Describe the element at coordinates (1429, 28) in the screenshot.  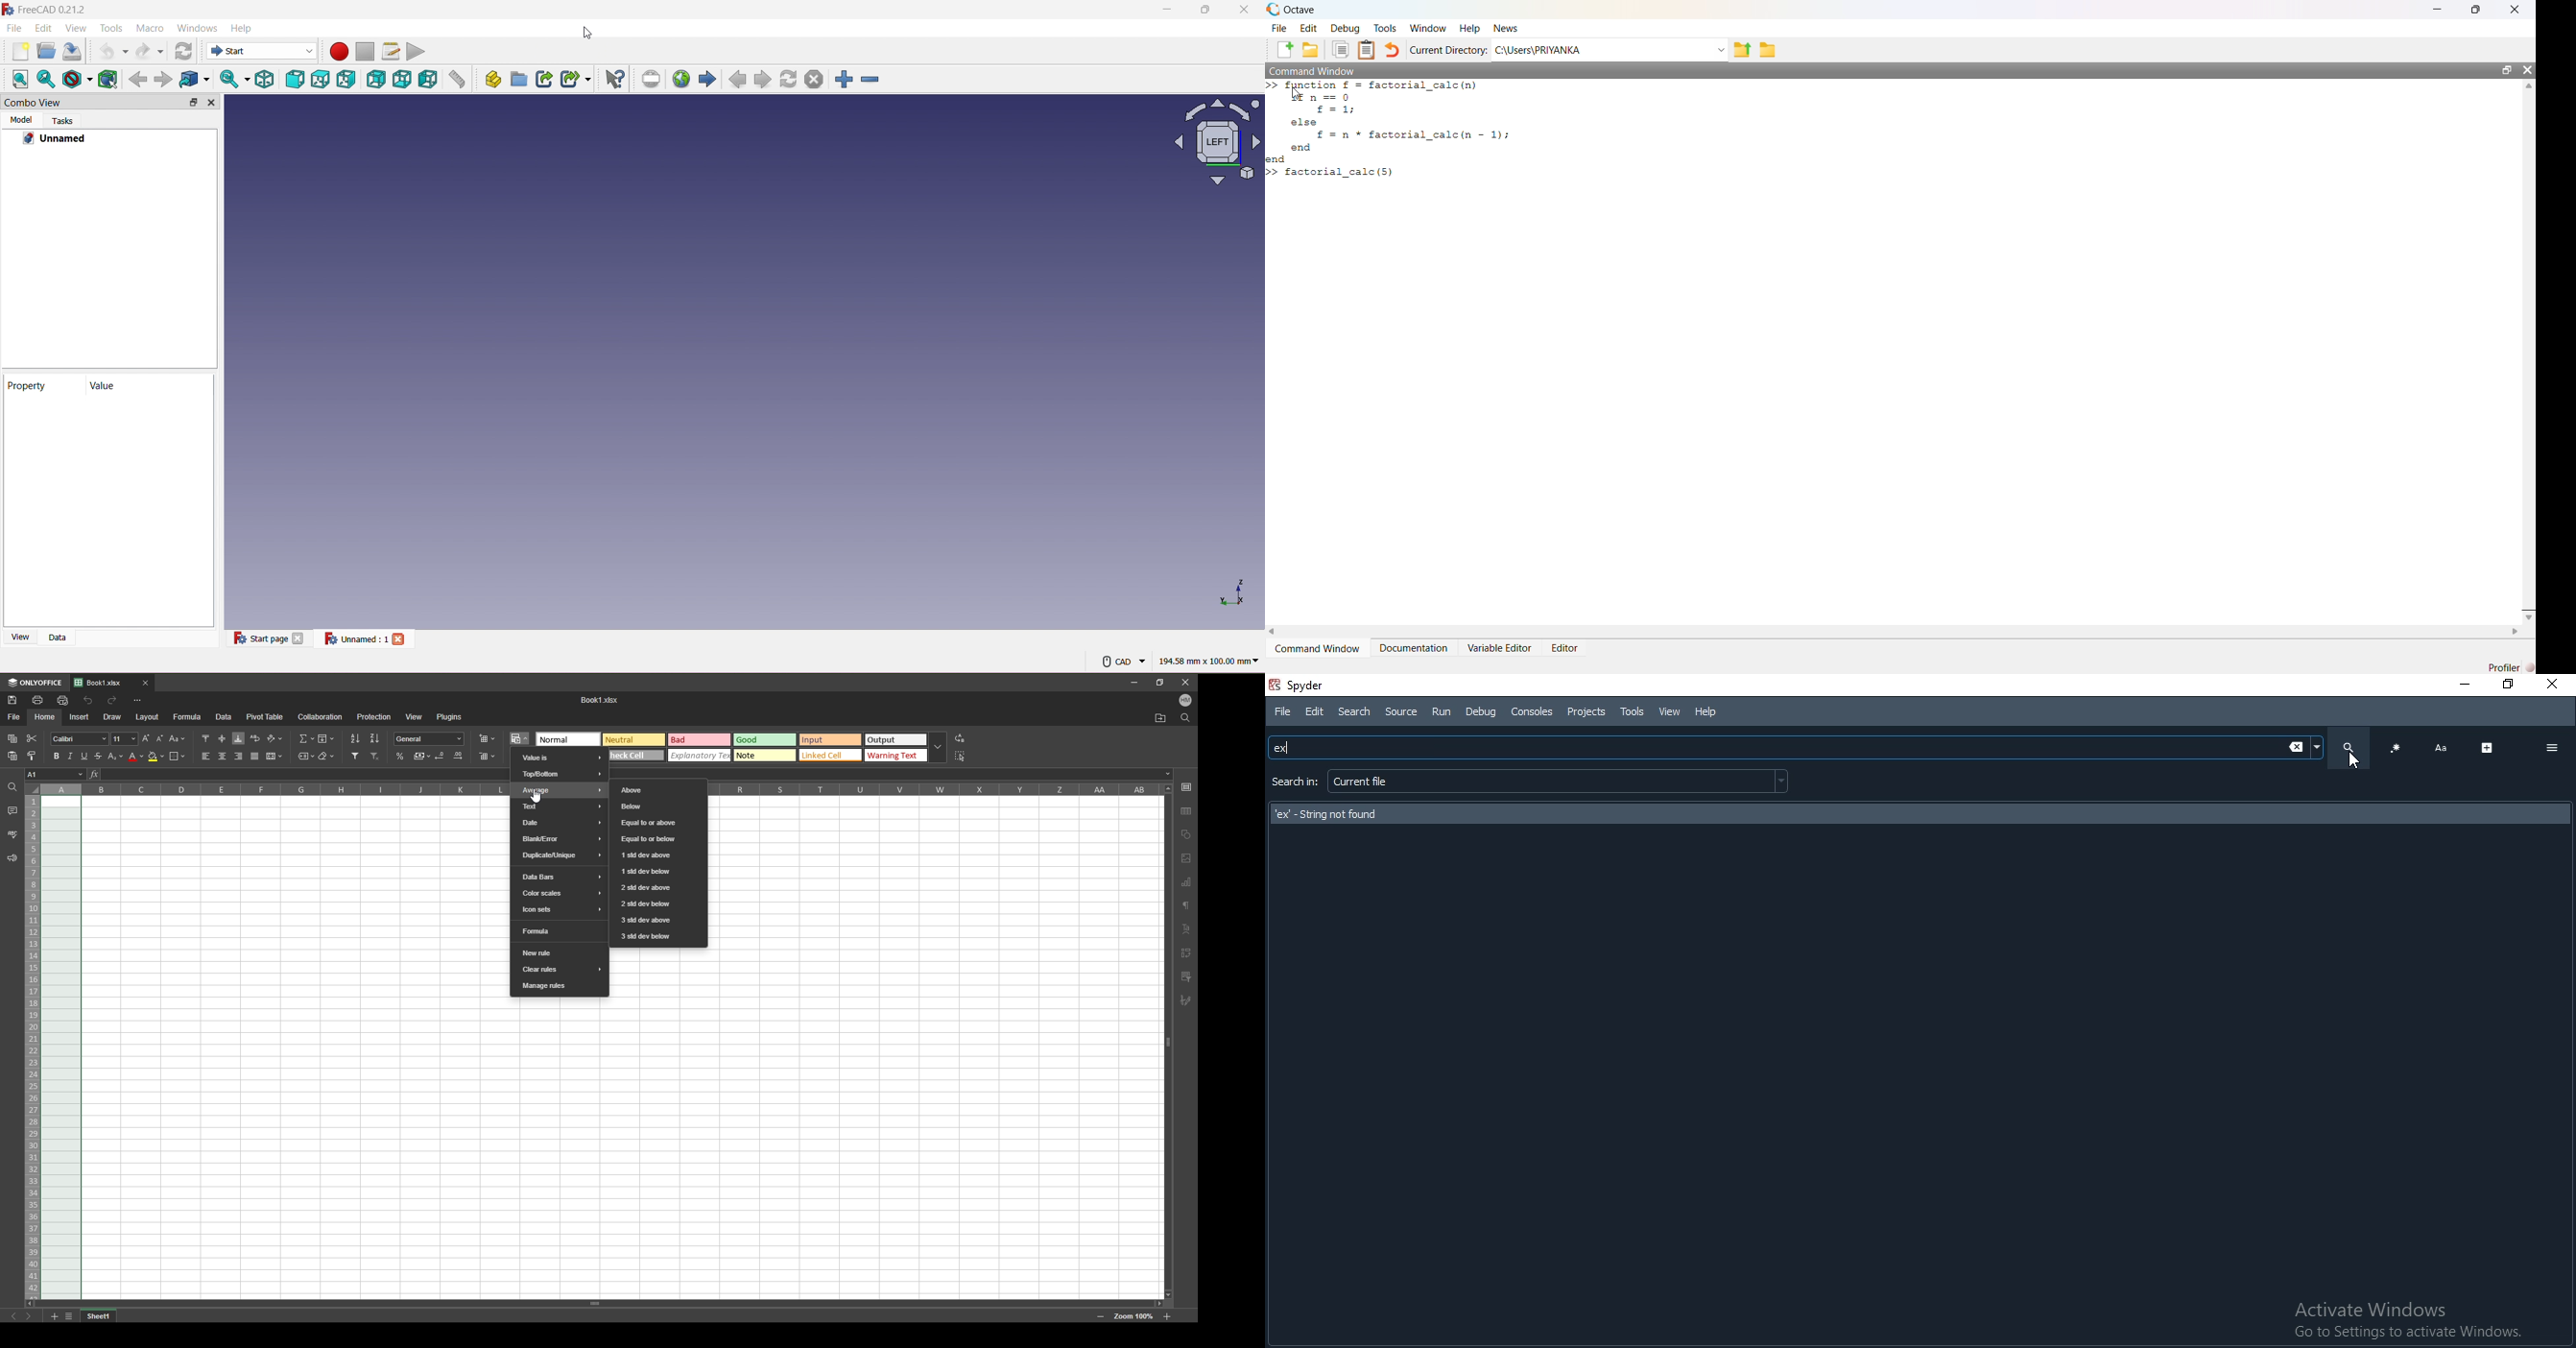
I see `window` at that location.